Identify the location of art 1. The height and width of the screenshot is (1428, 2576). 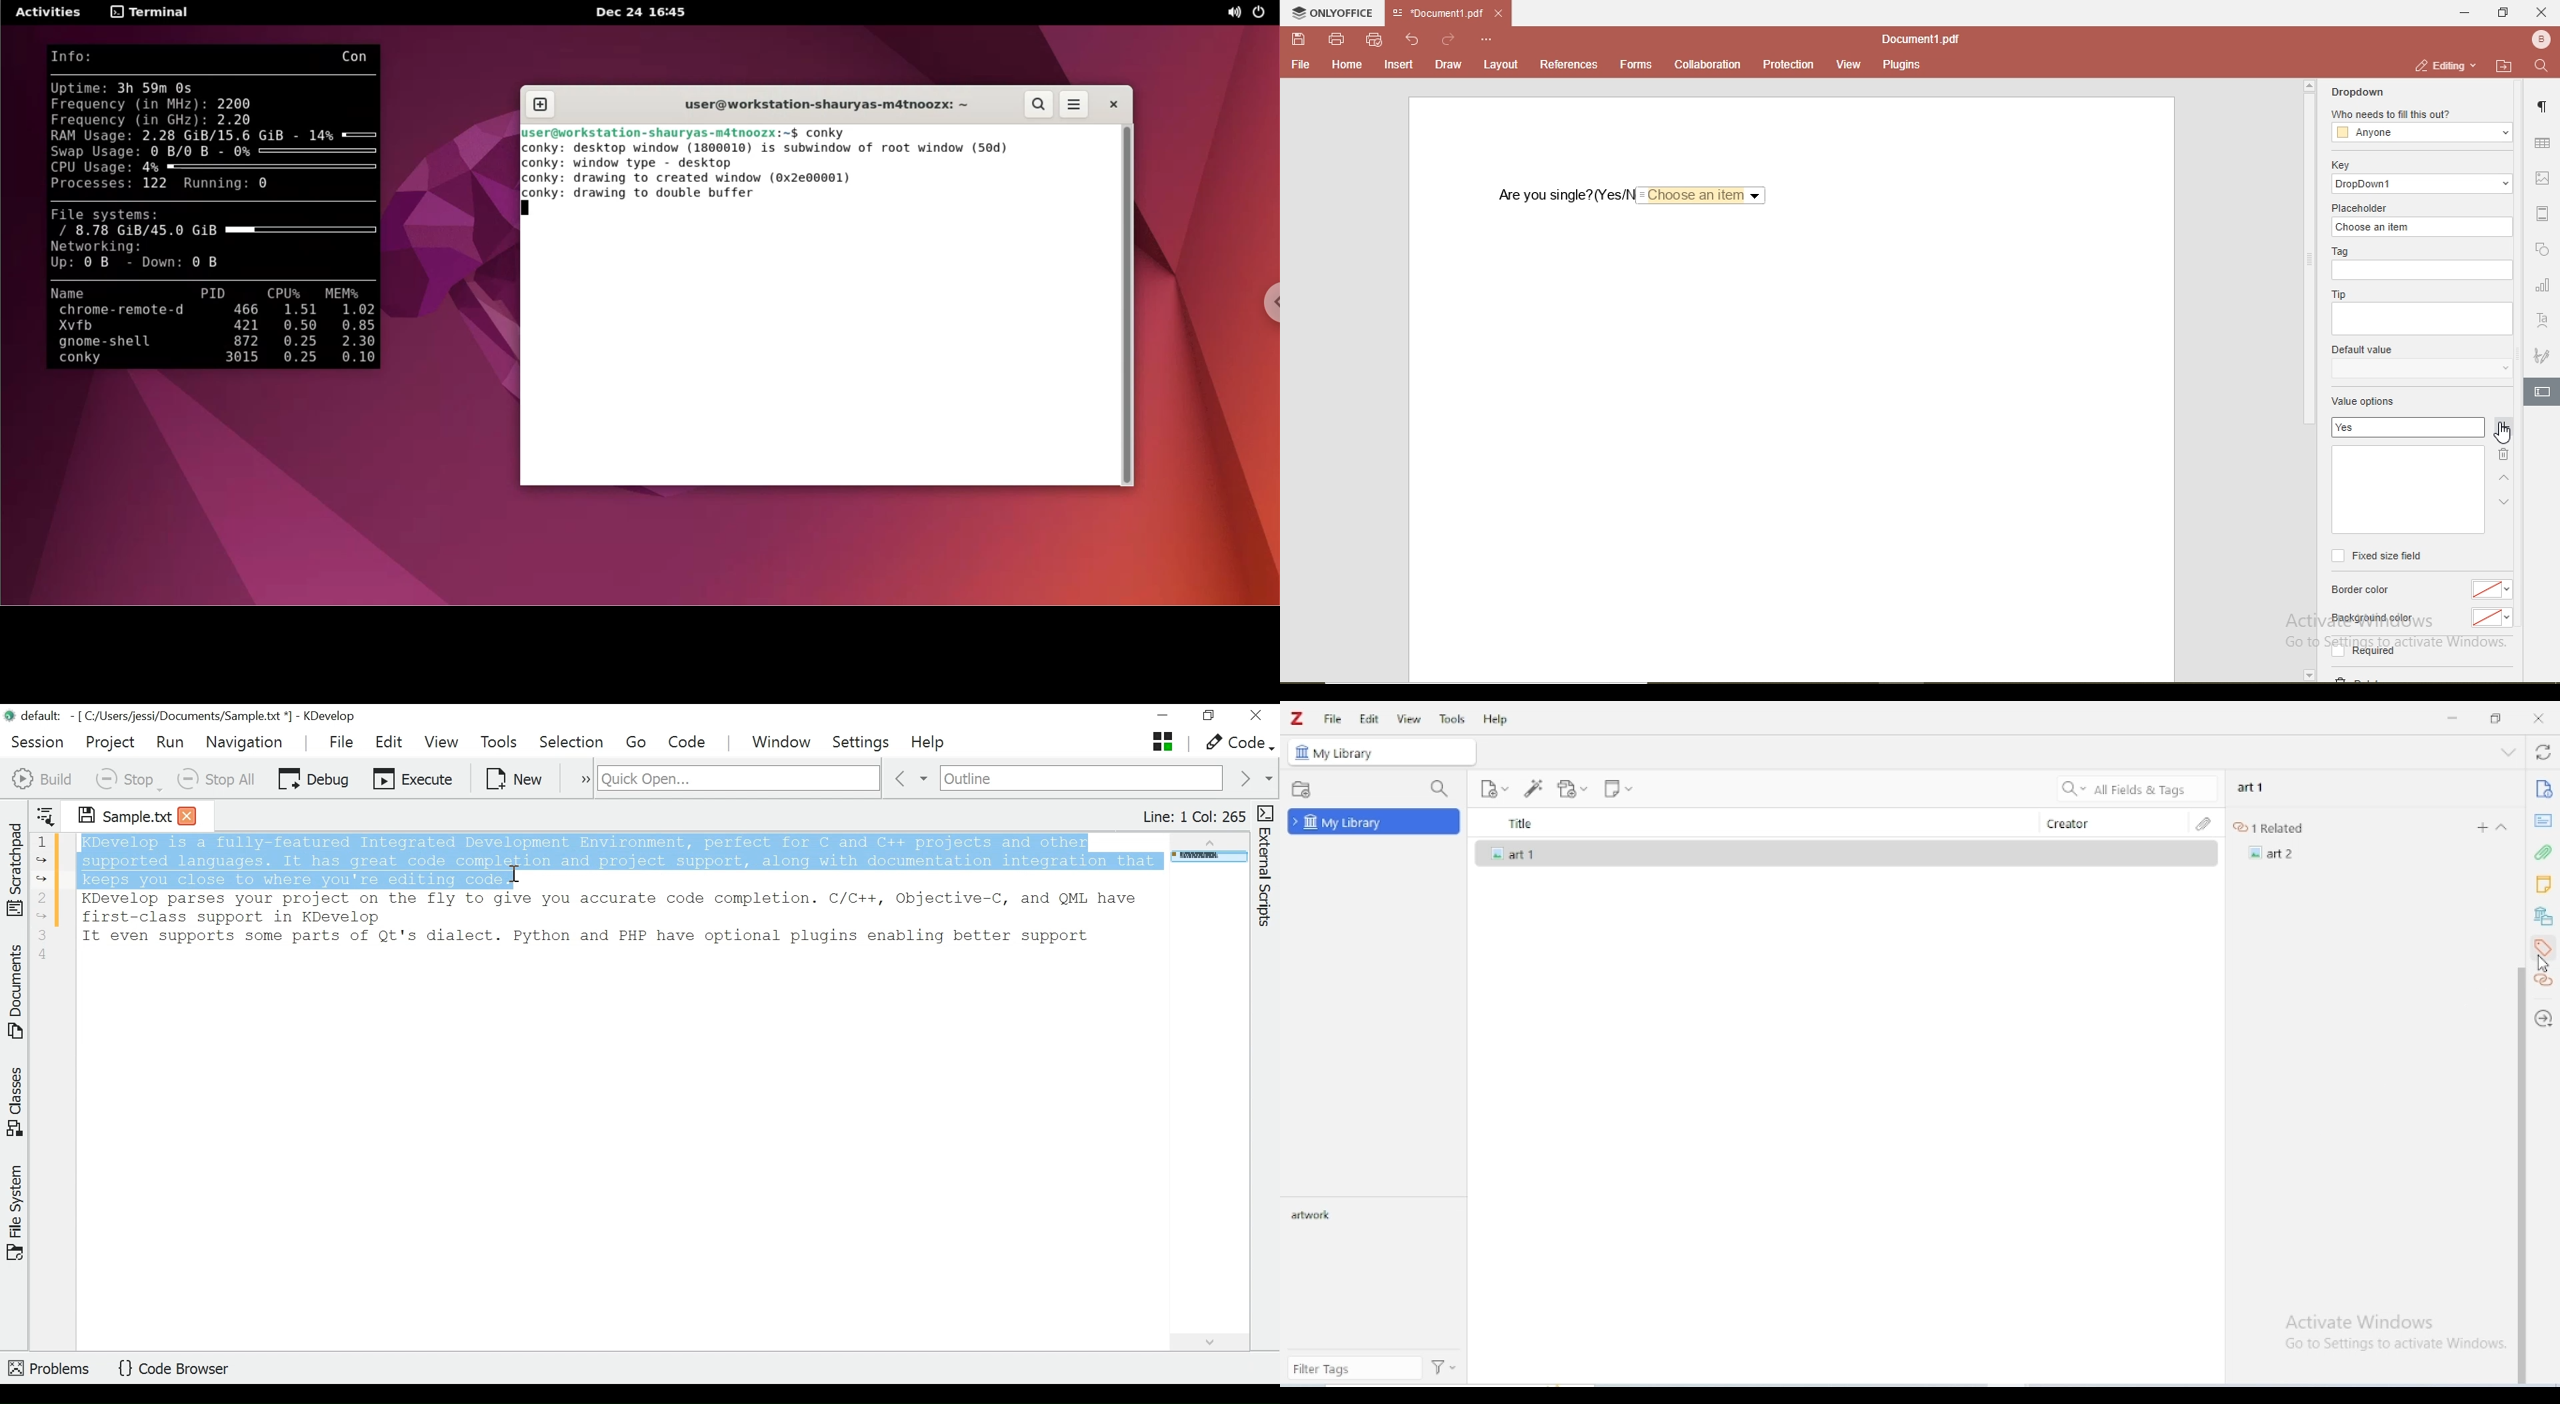
(1845, 853).